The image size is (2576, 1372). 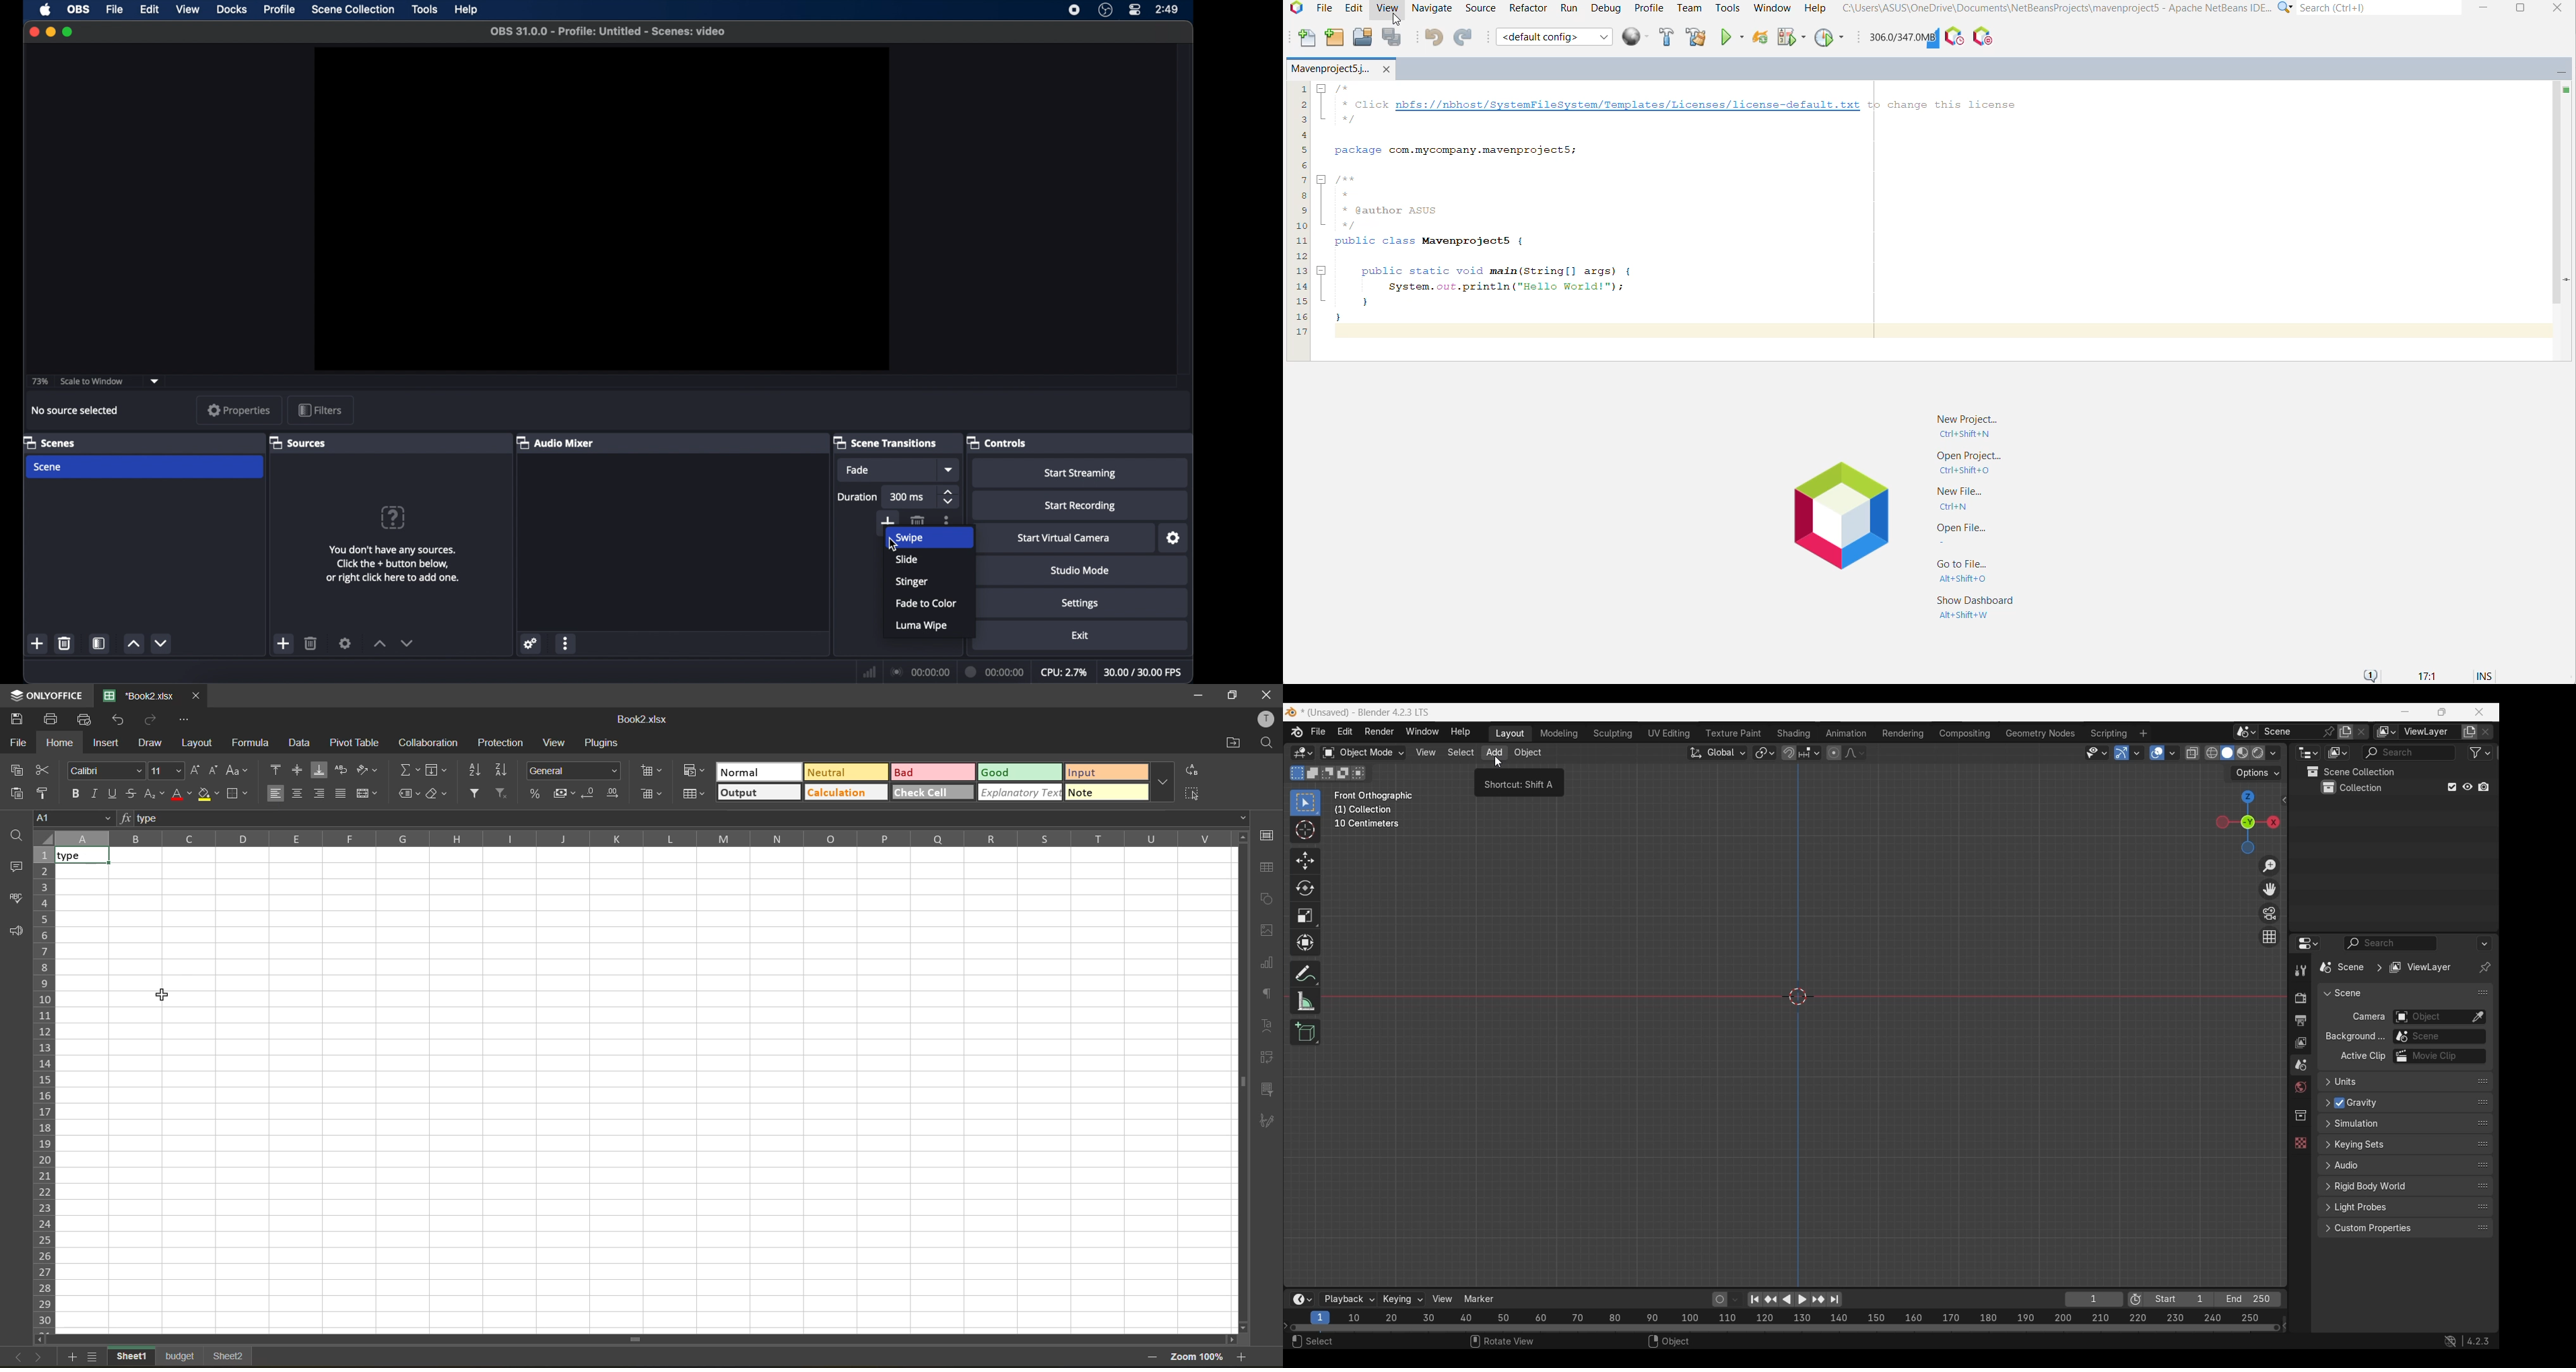 I want to click on Debug, so click(x=1606, y=8).